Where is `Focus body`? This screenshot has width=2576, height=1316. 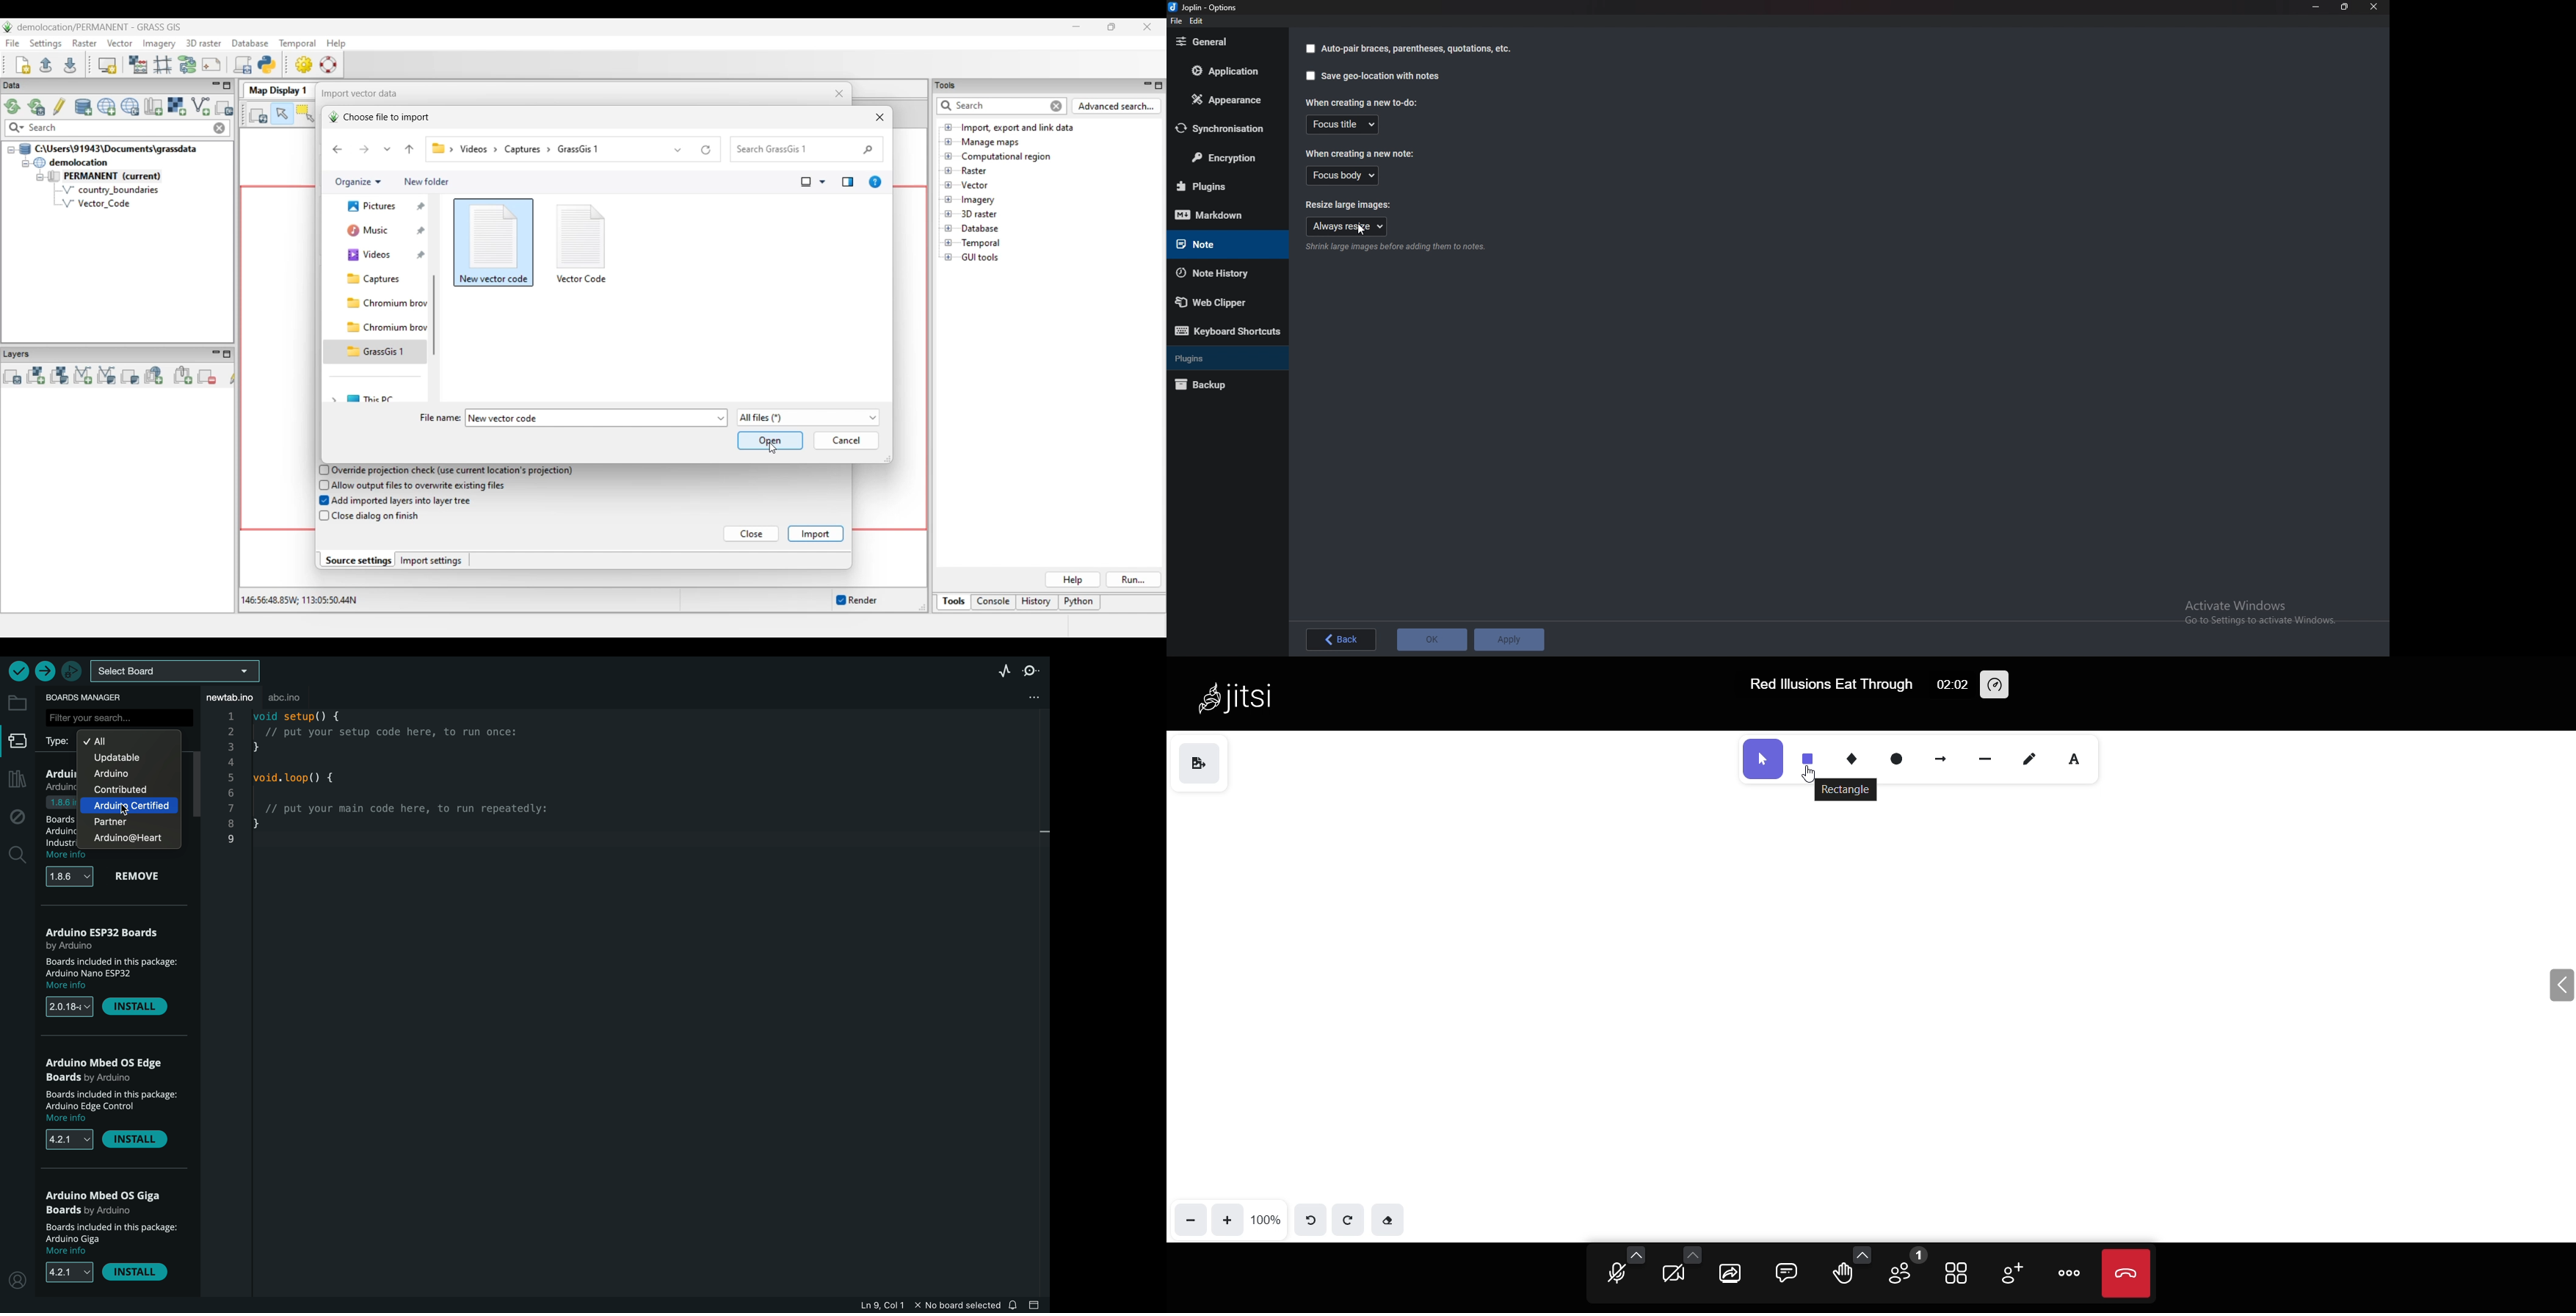
Focus body is located at coordinates (1343, 177).